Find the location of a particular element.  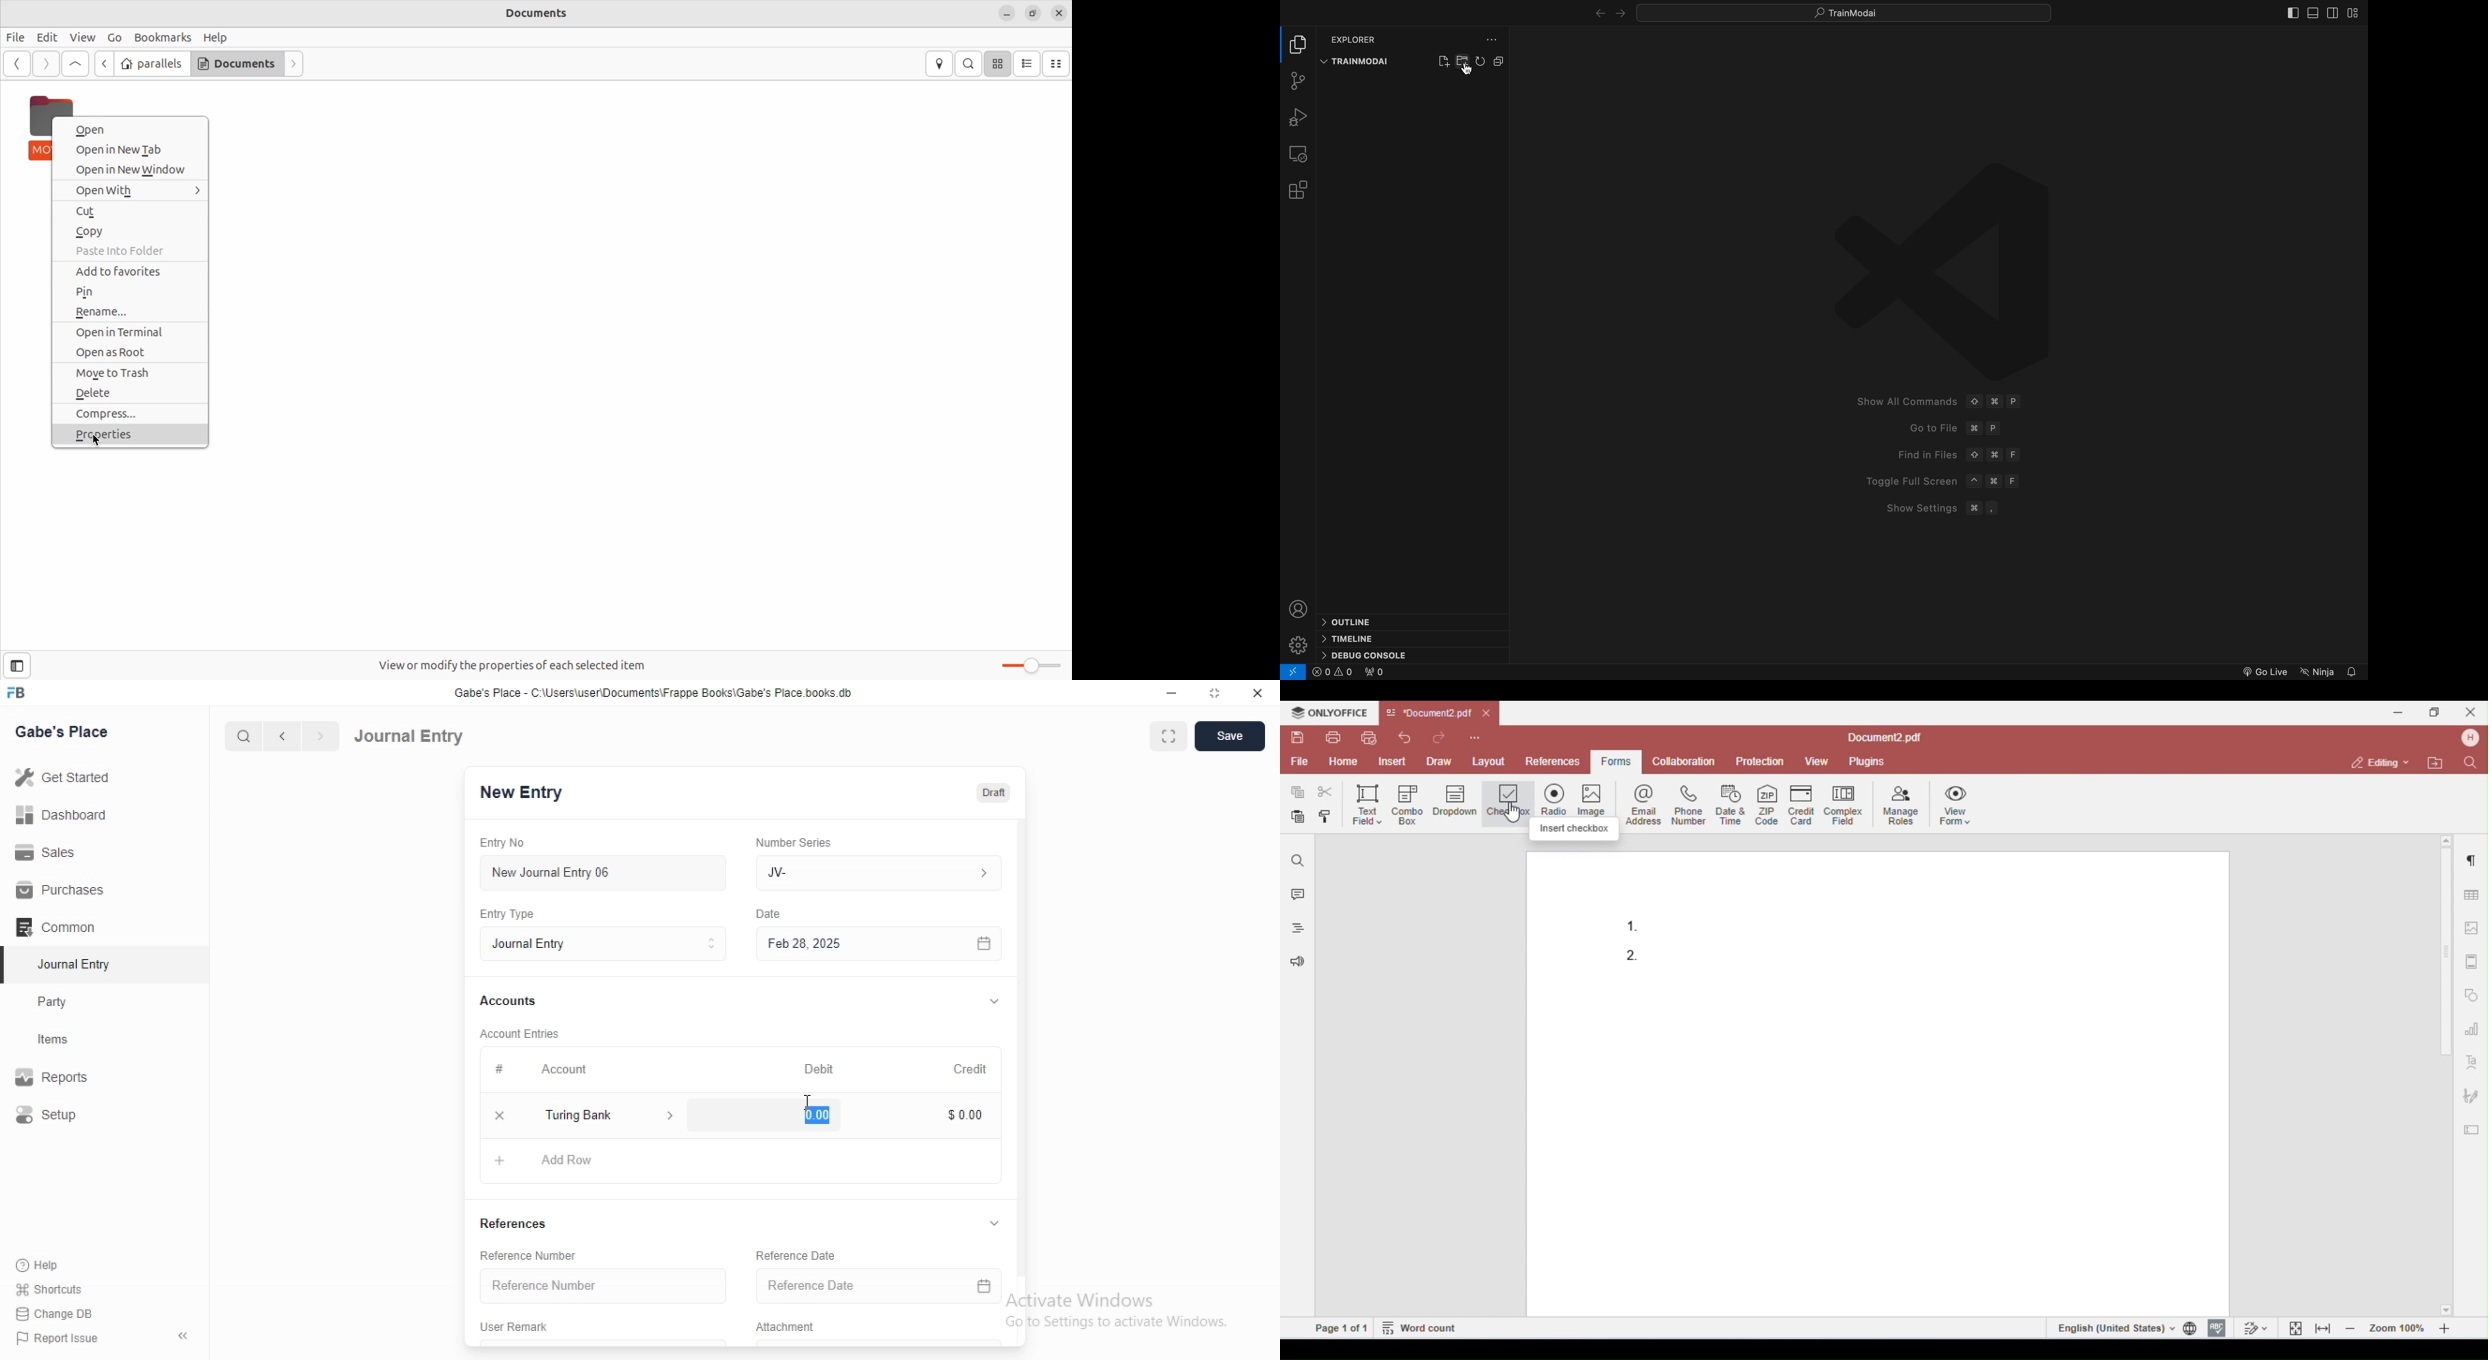

 is located at coordinates (2319, 669).